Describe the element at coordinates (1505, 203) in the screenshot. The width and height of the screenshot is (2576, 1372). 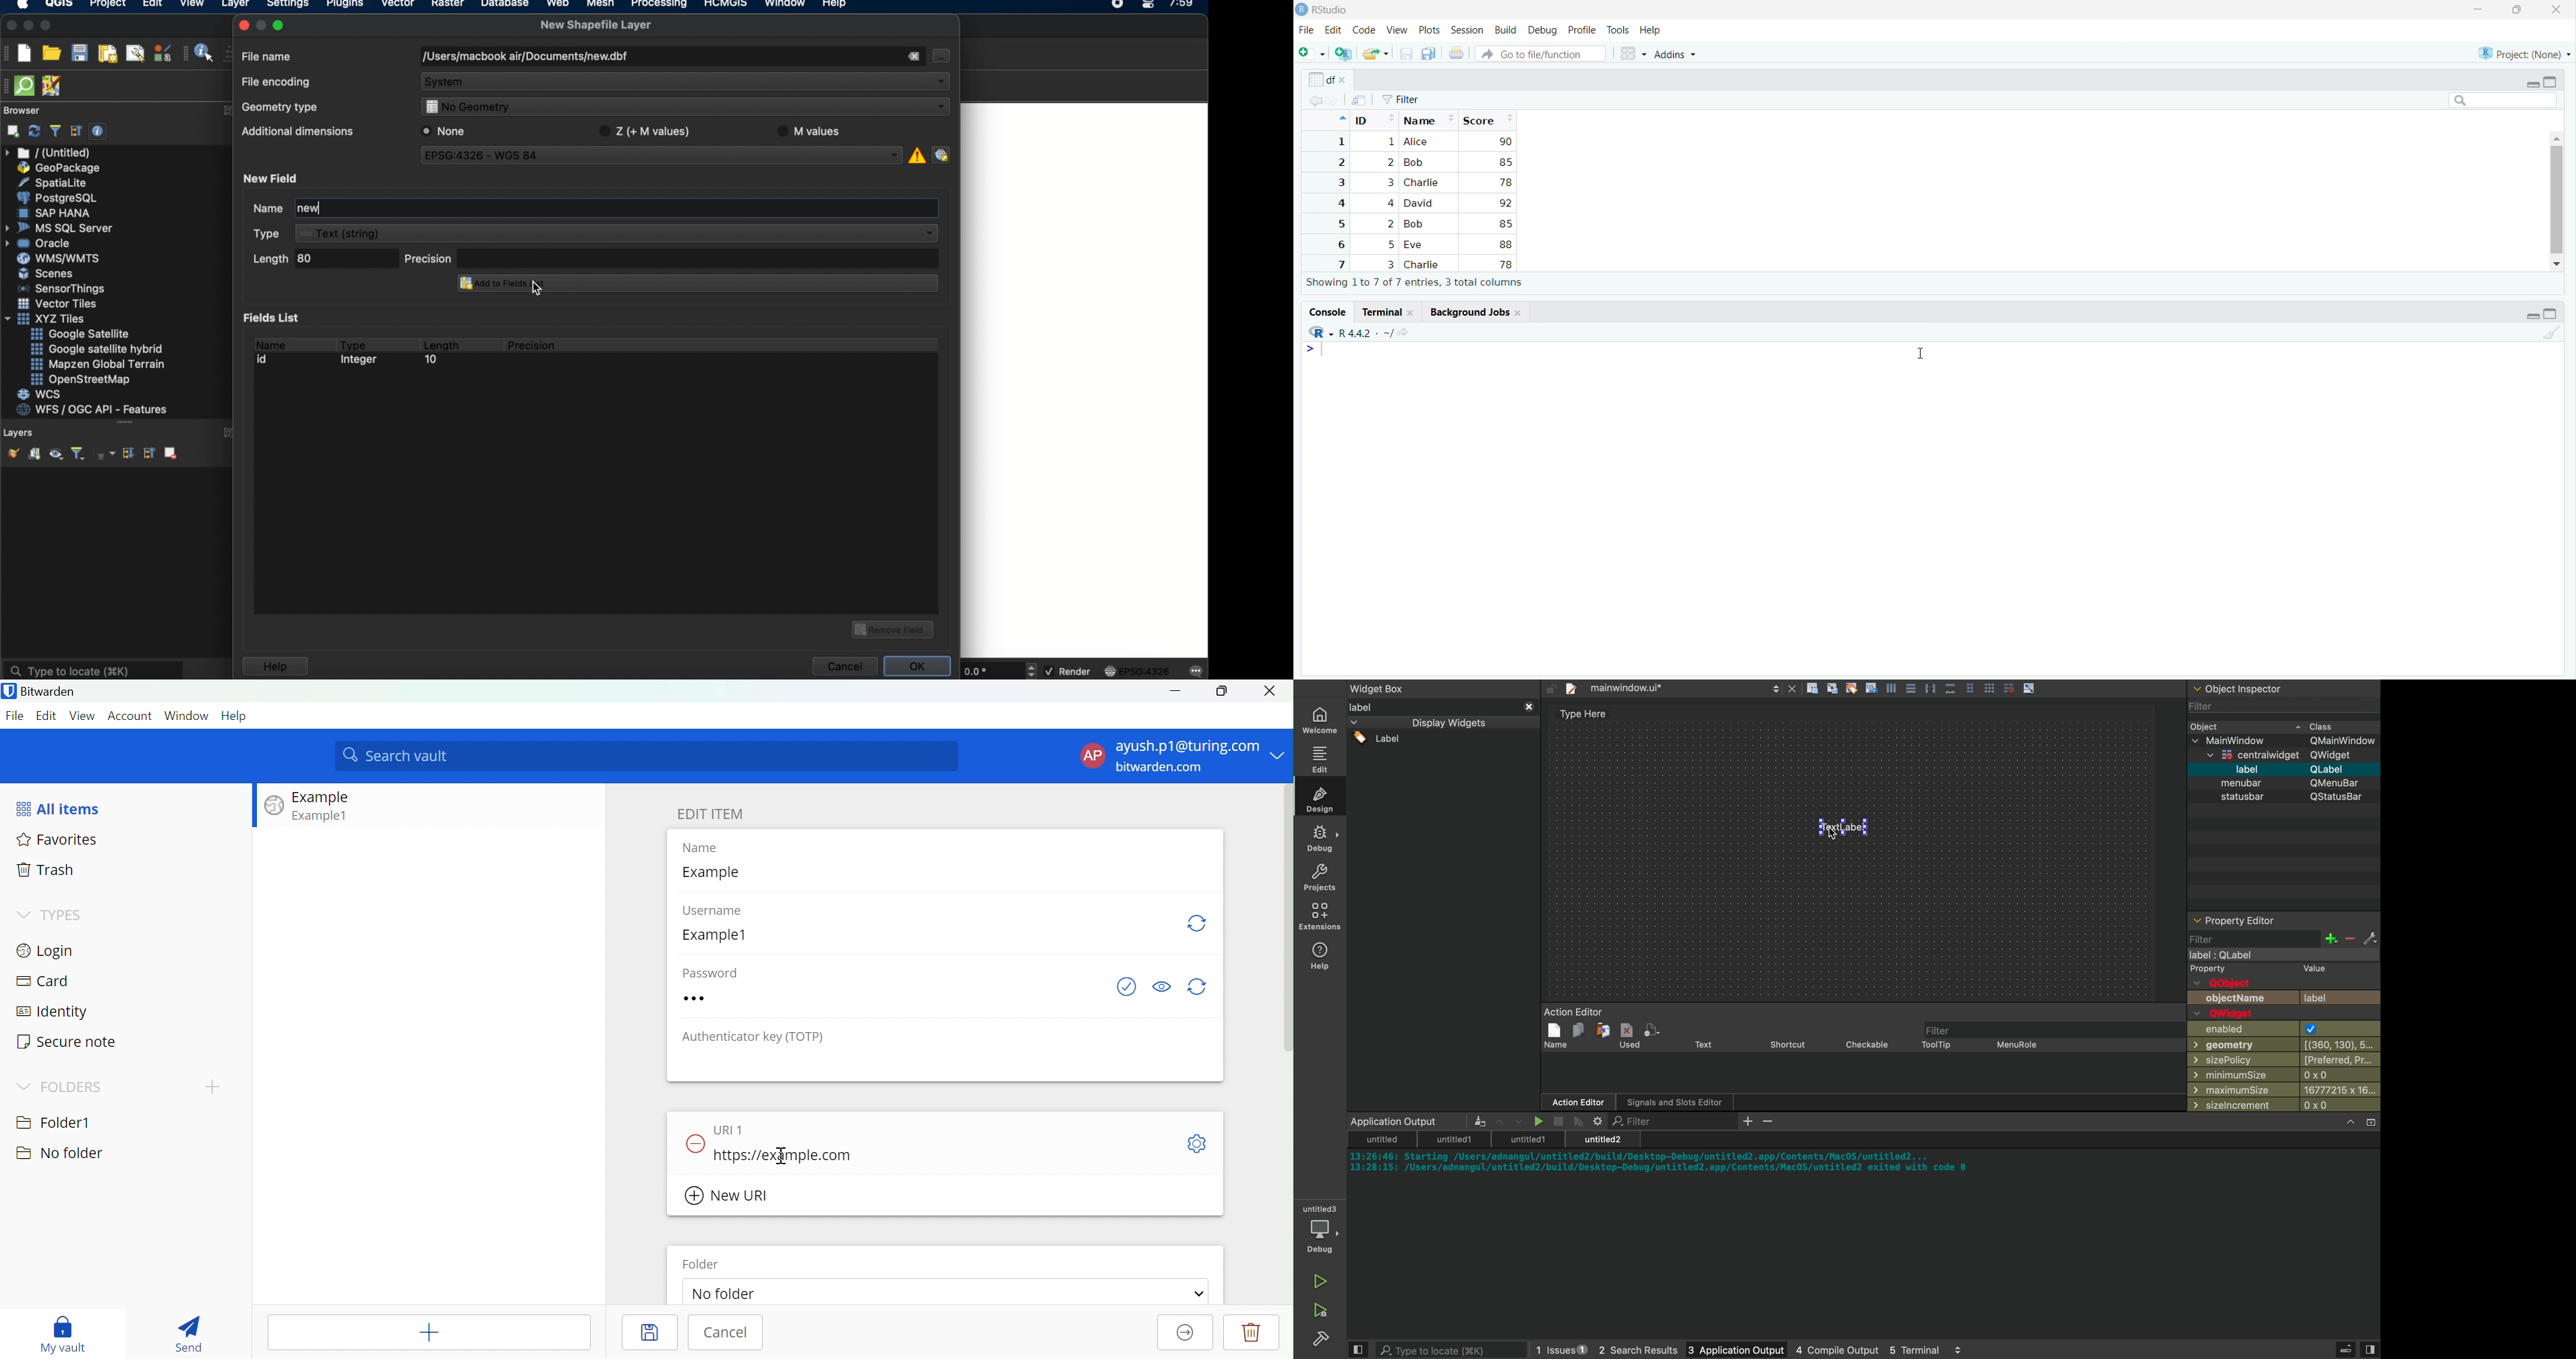
I see `92` at that location.